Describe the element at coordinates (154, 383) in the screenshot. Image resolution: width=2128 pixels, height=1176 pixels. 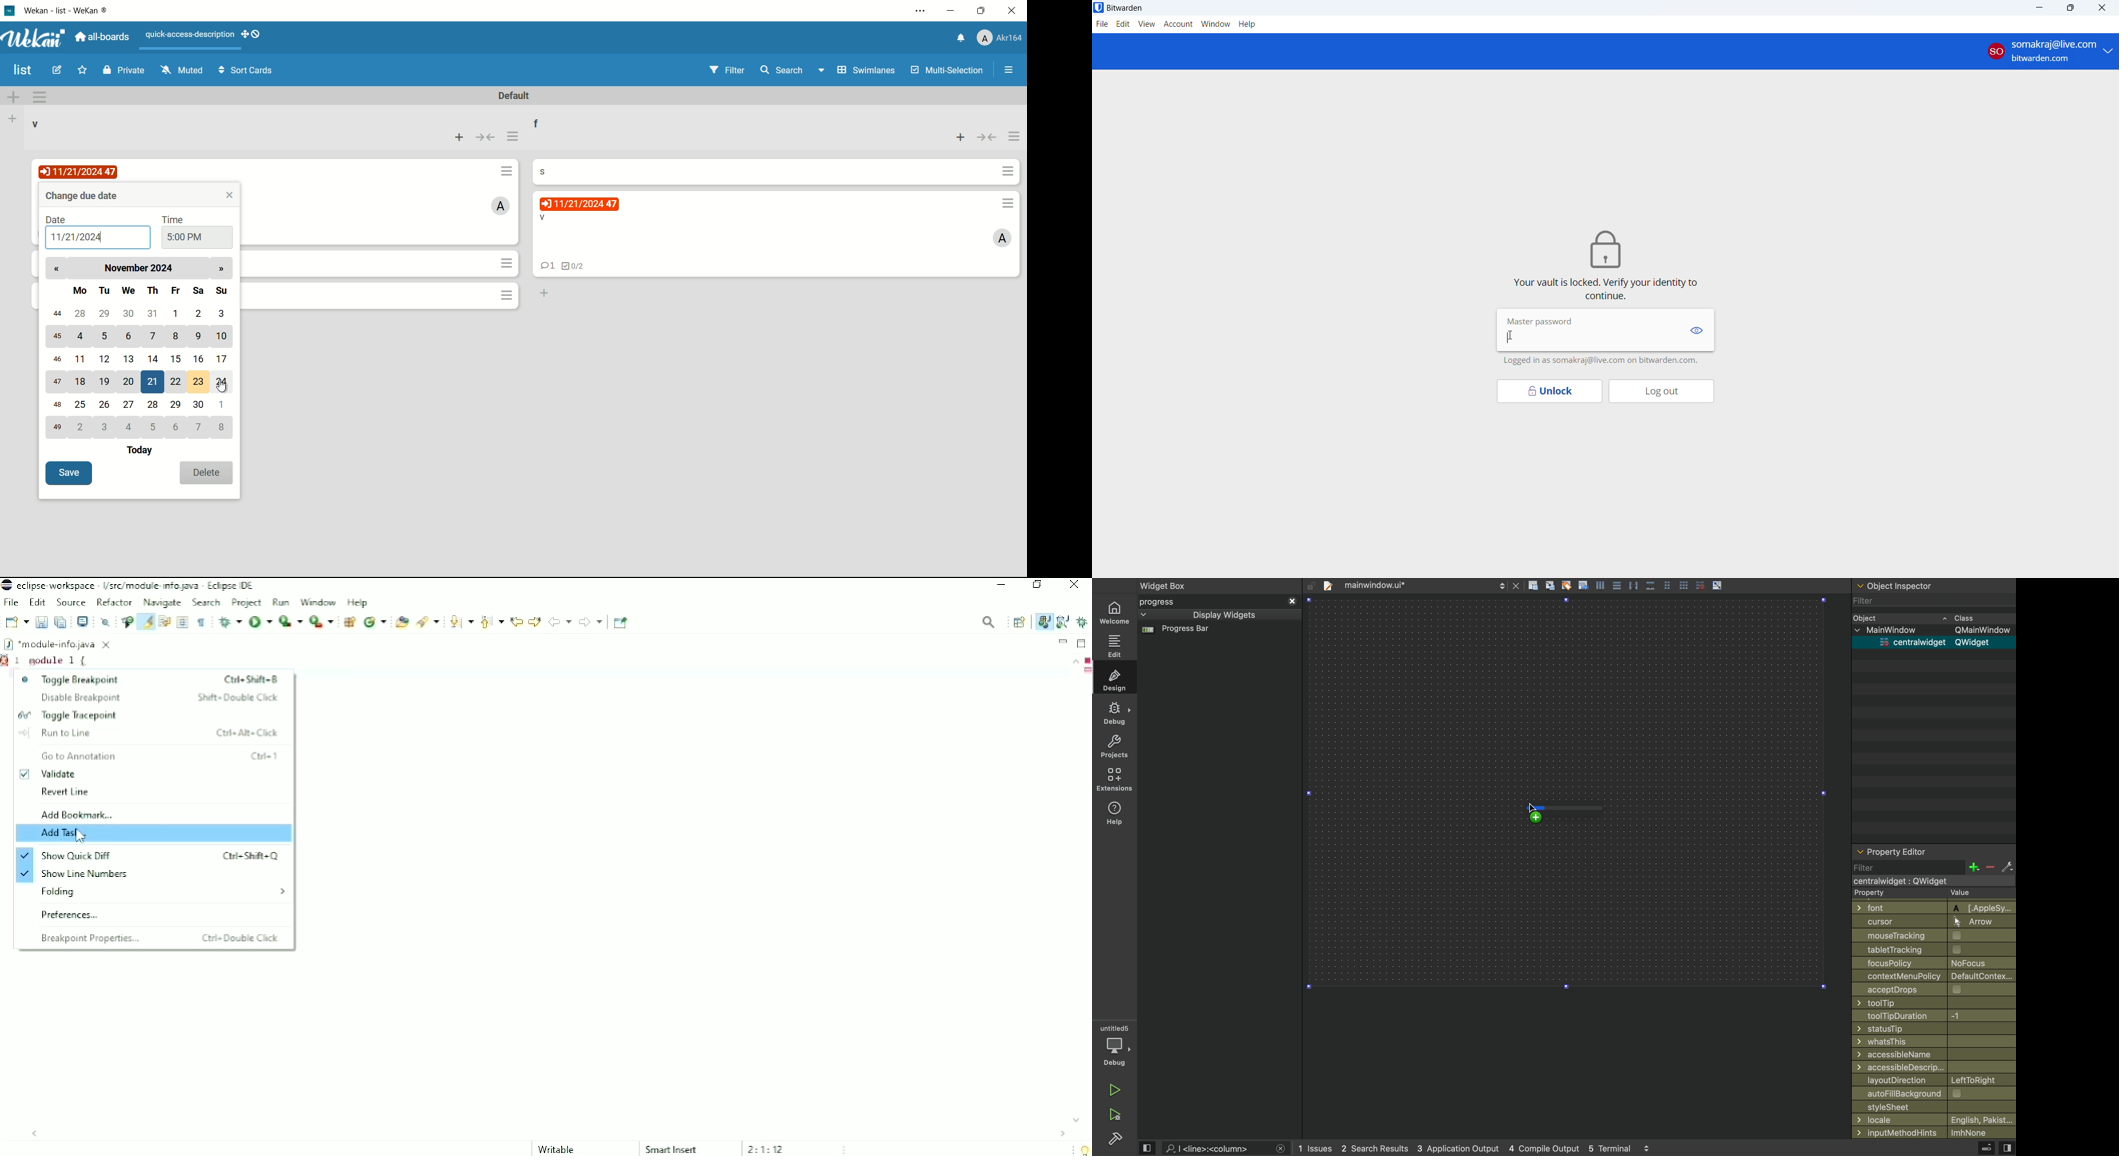
I see `21` at that location.